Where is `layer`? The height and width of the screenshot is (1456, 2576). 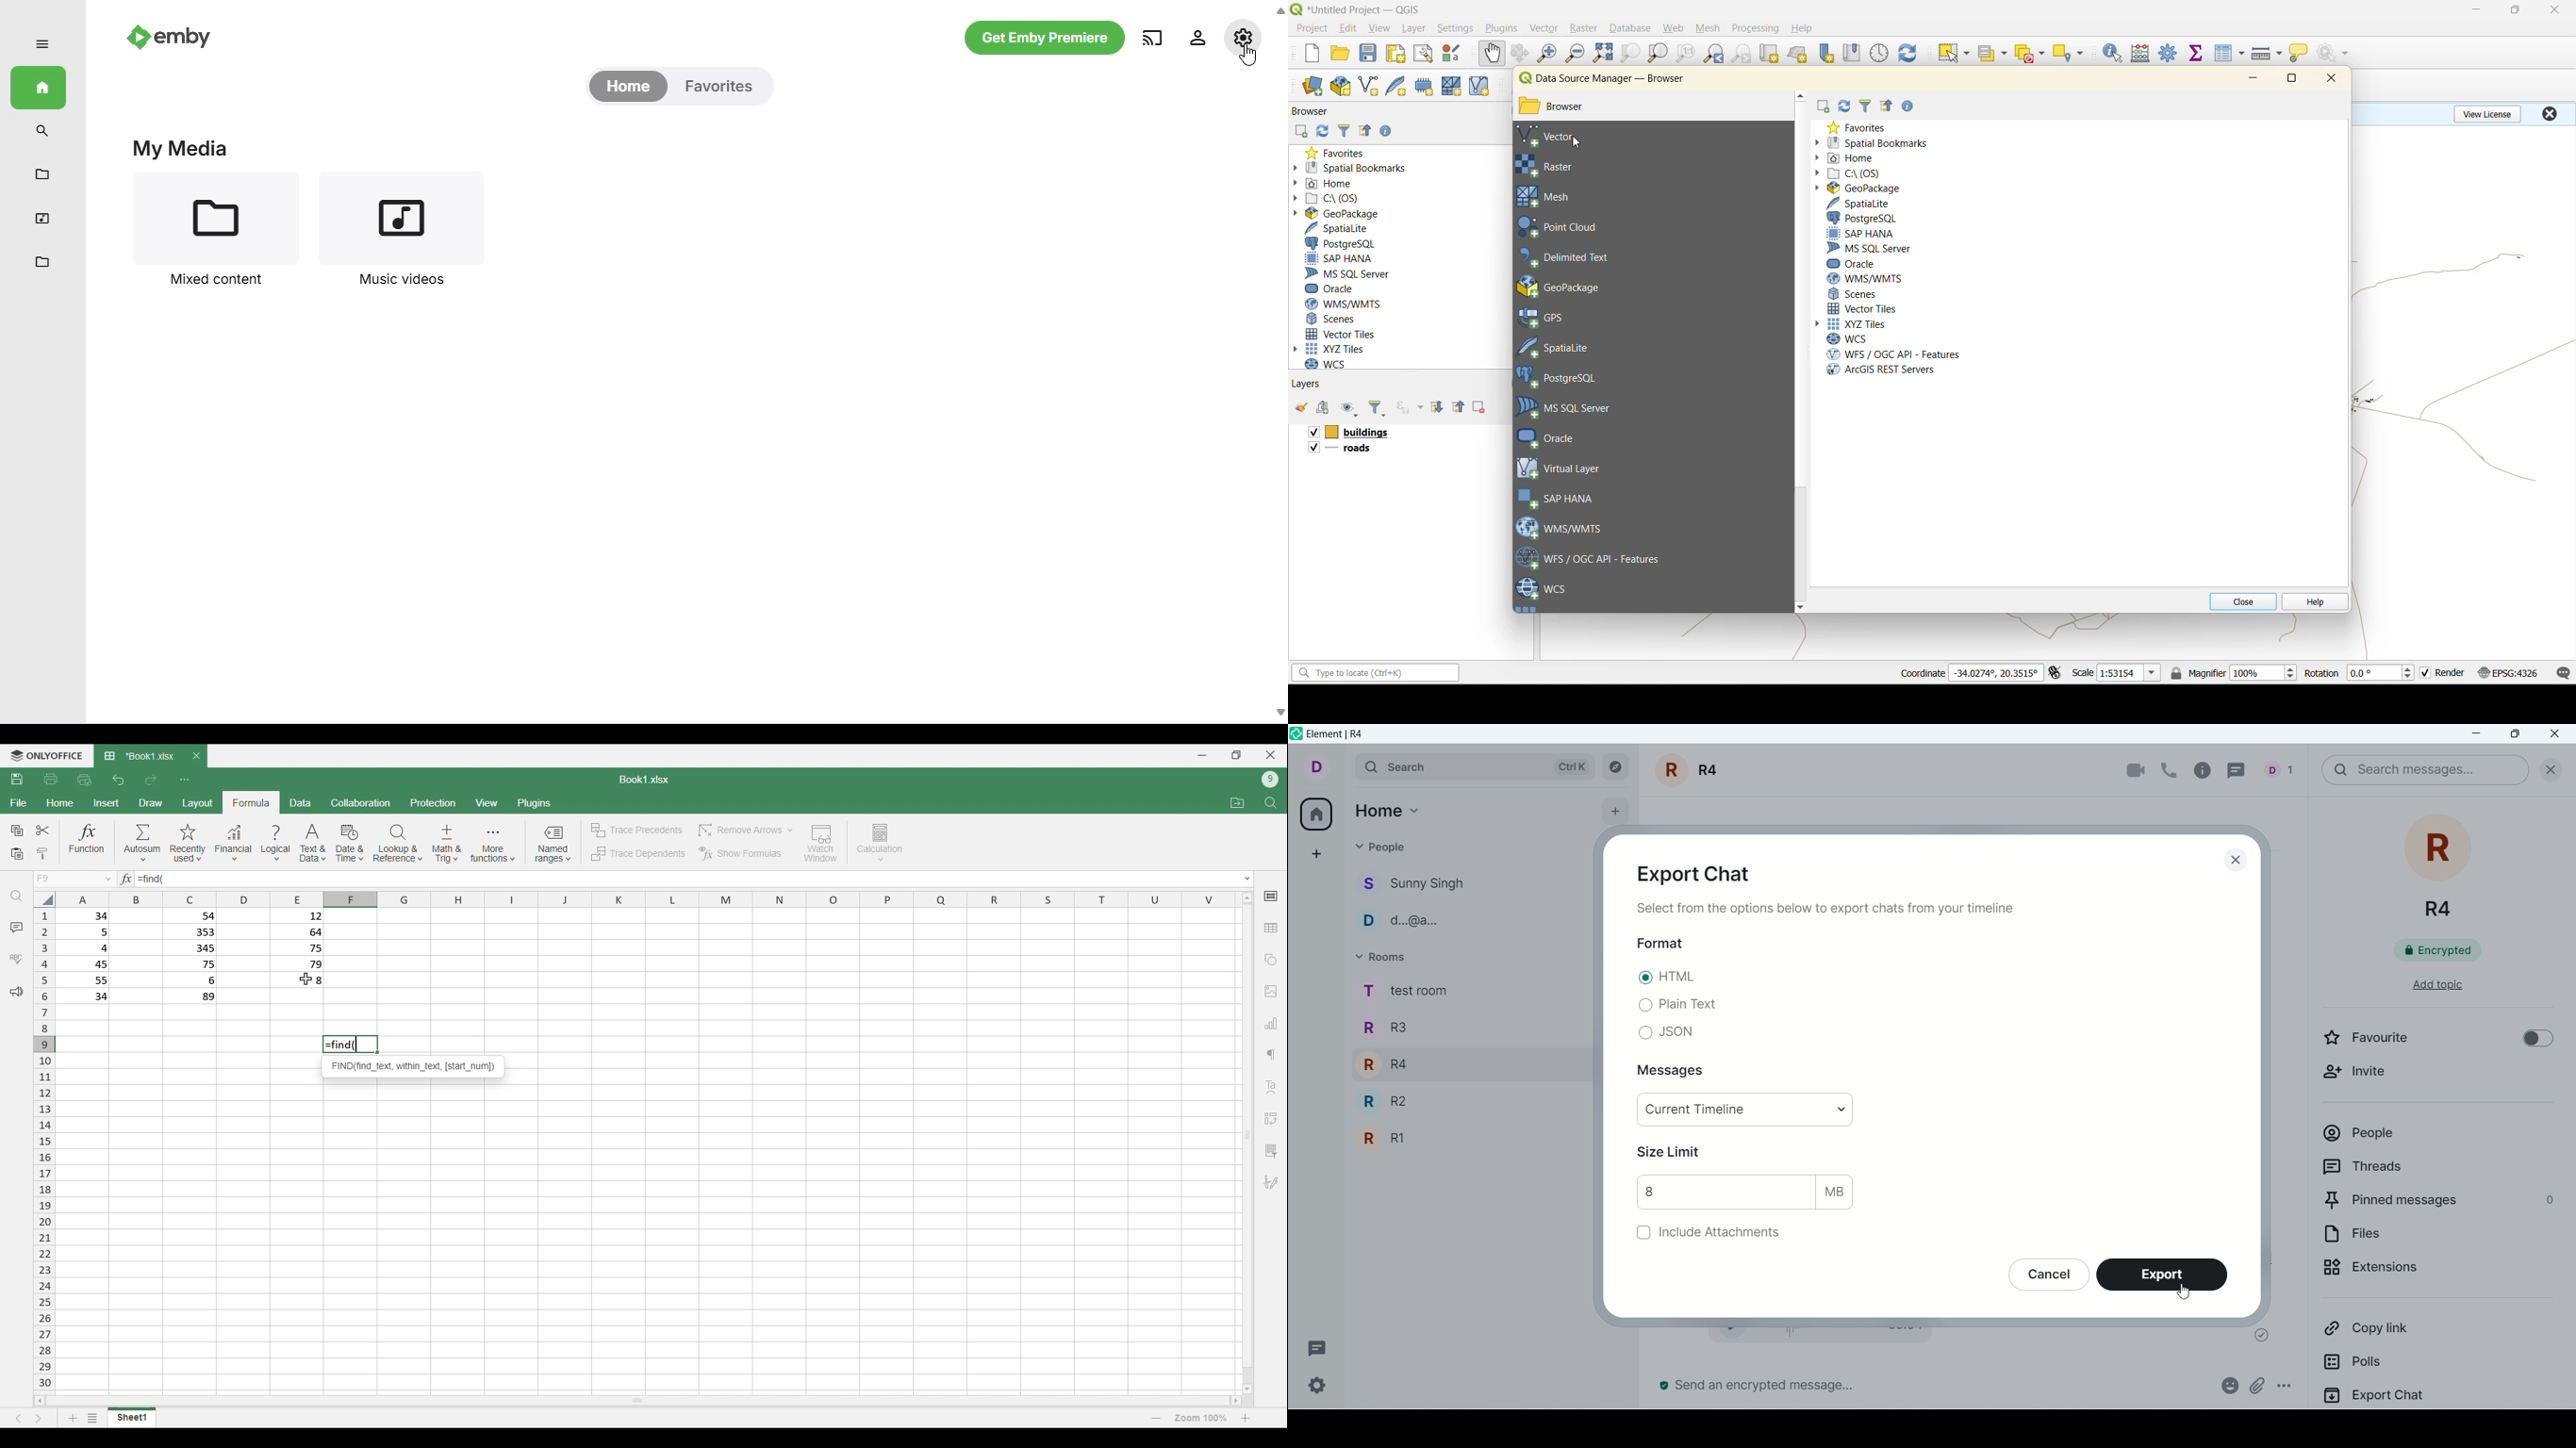 layer is located at coordinates (1411, 29).